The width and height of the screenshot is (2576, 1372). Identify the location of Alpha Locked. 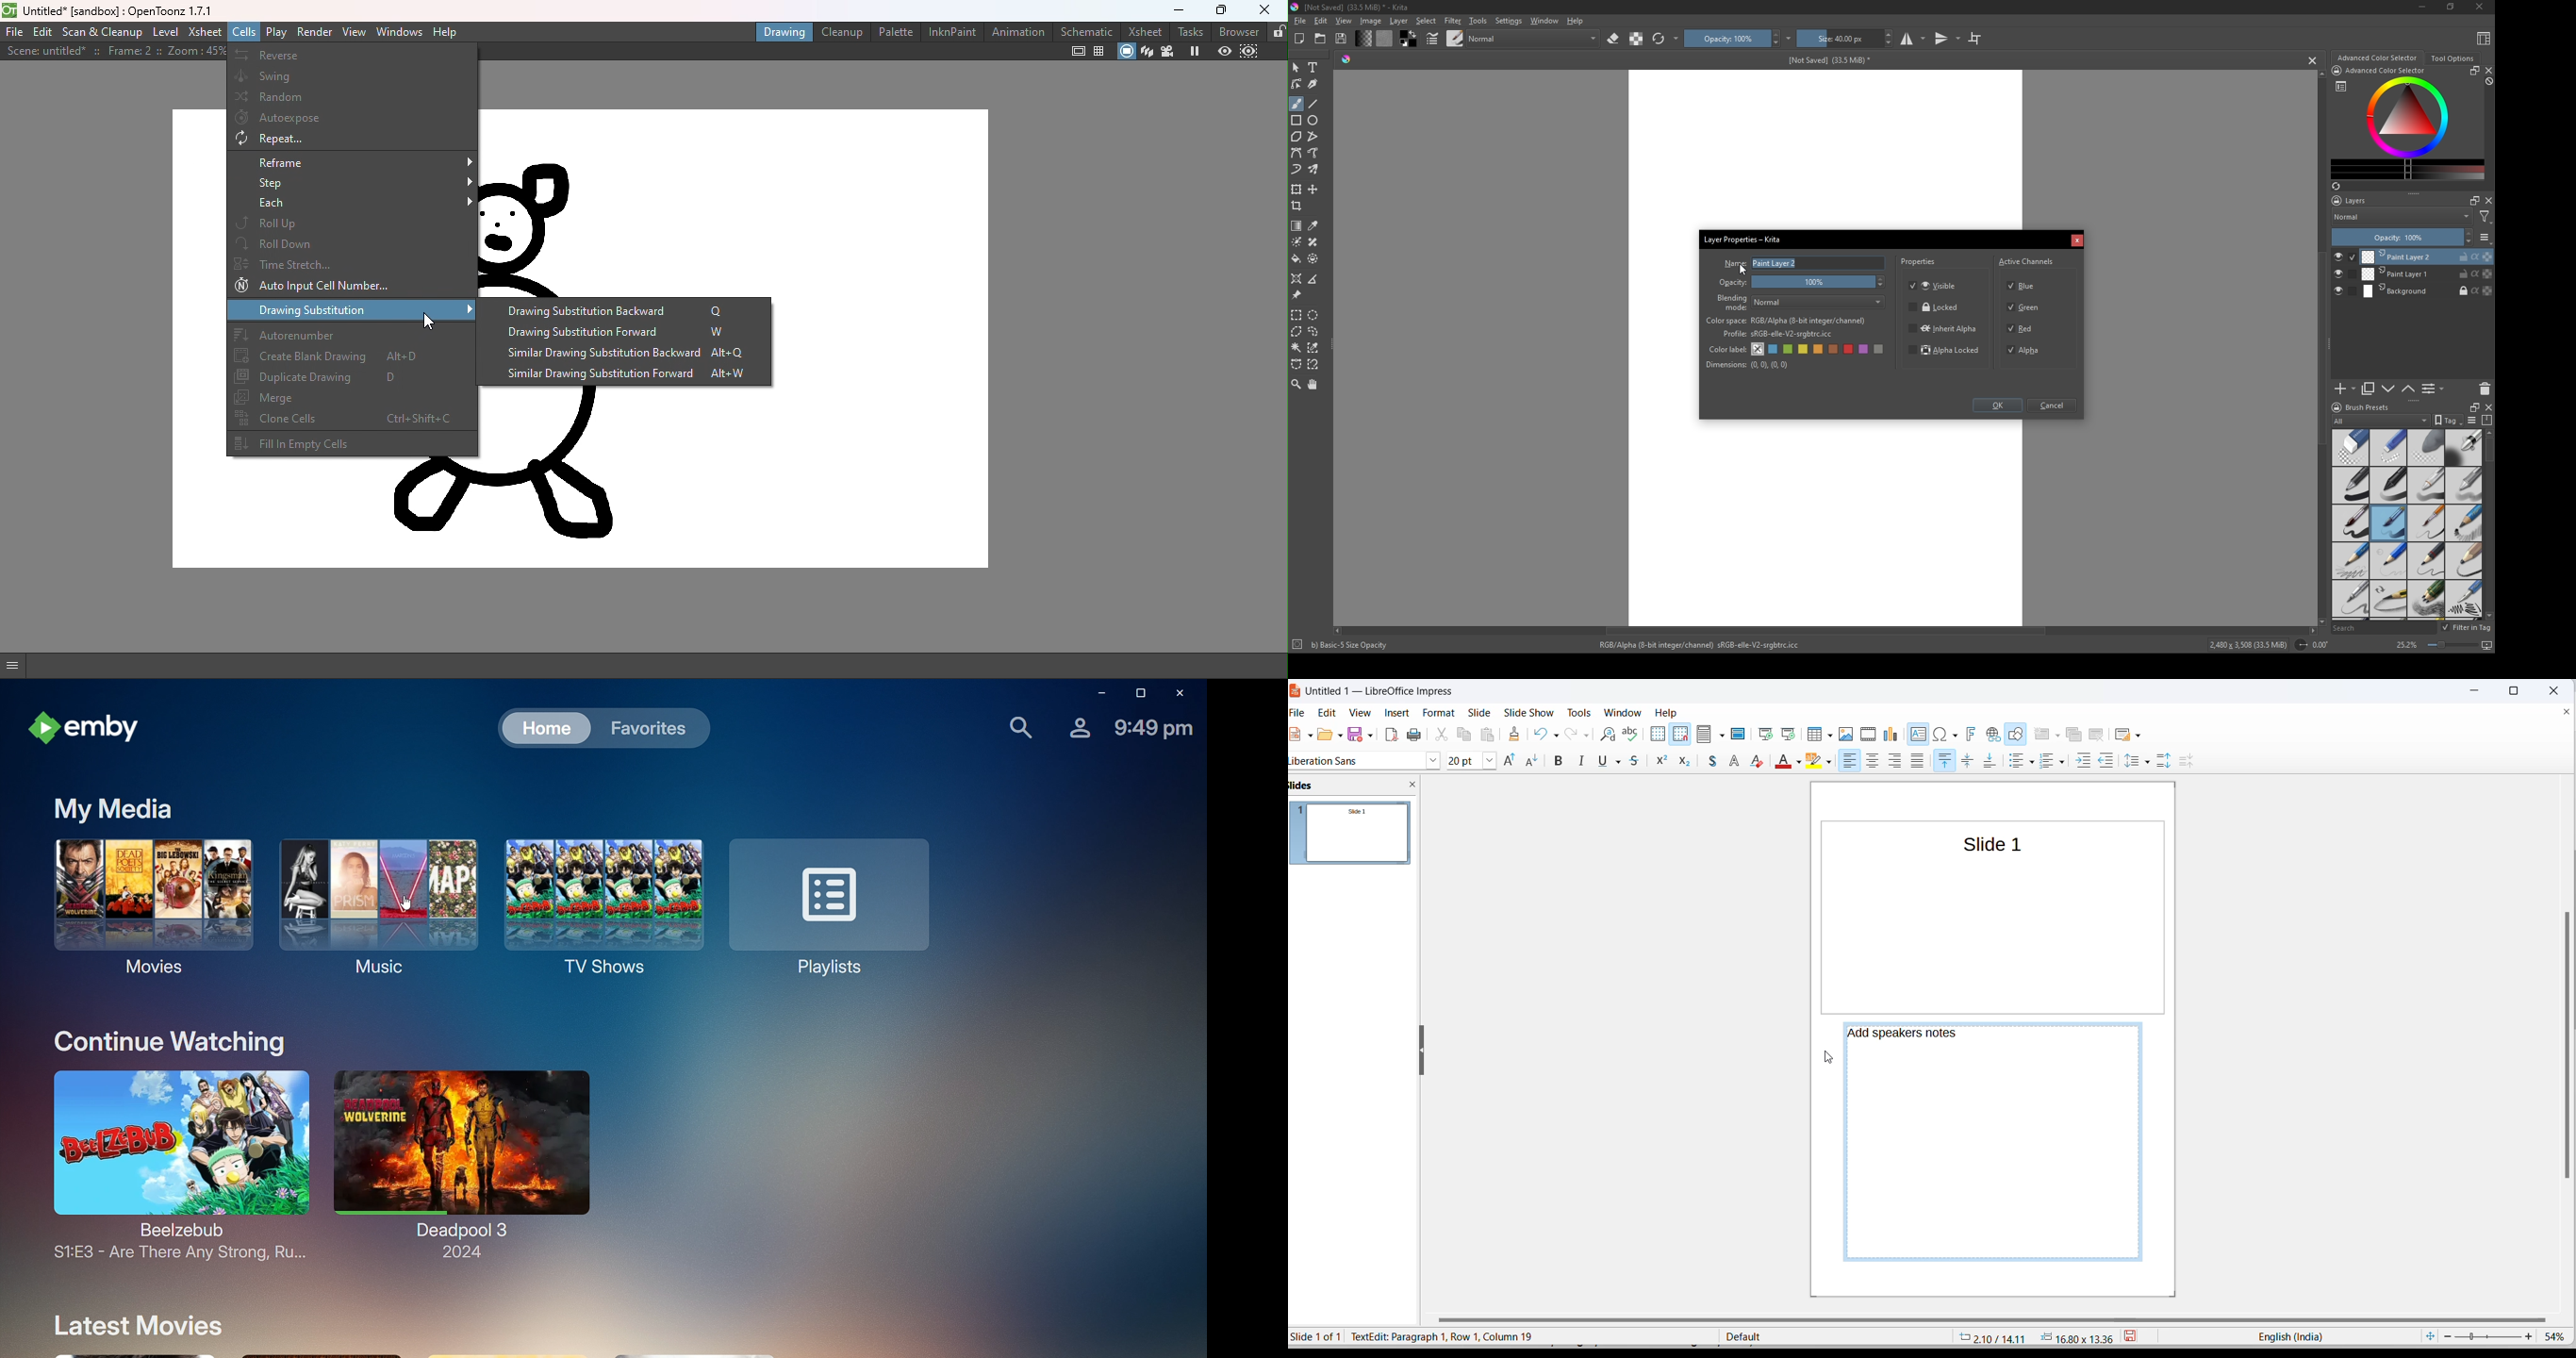
(1945, 351).